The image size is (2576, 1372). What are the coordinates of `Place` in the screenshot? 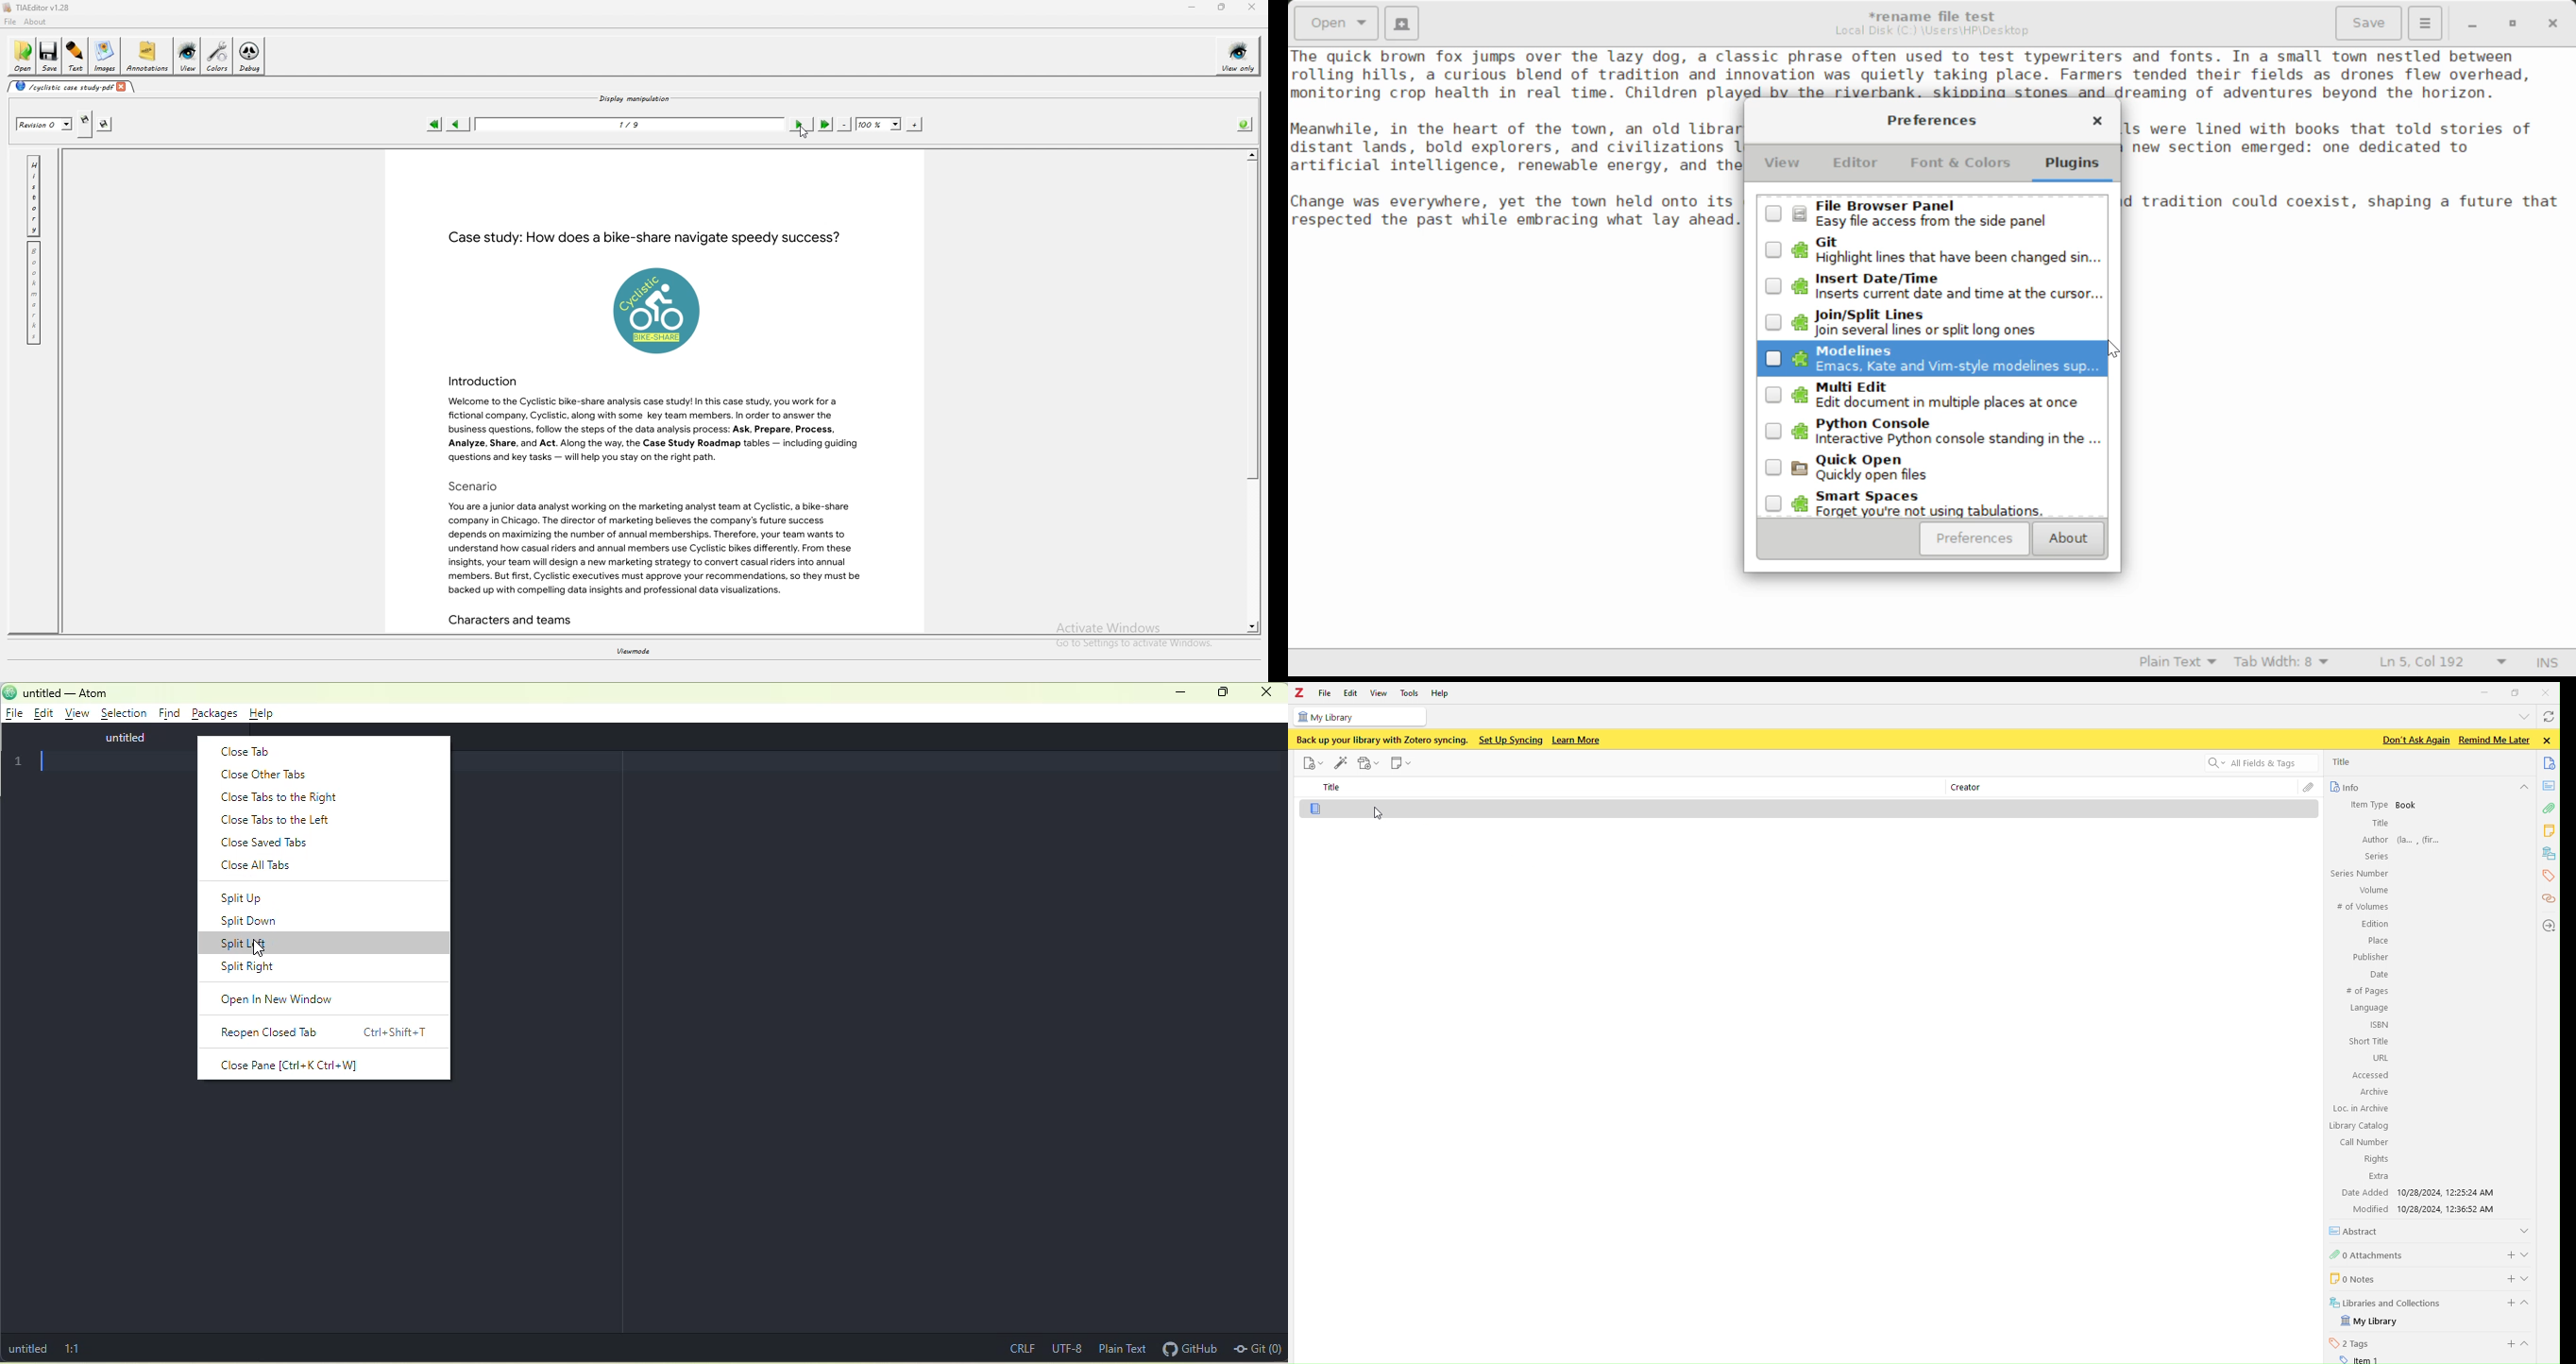 It's located at (2376, 941).